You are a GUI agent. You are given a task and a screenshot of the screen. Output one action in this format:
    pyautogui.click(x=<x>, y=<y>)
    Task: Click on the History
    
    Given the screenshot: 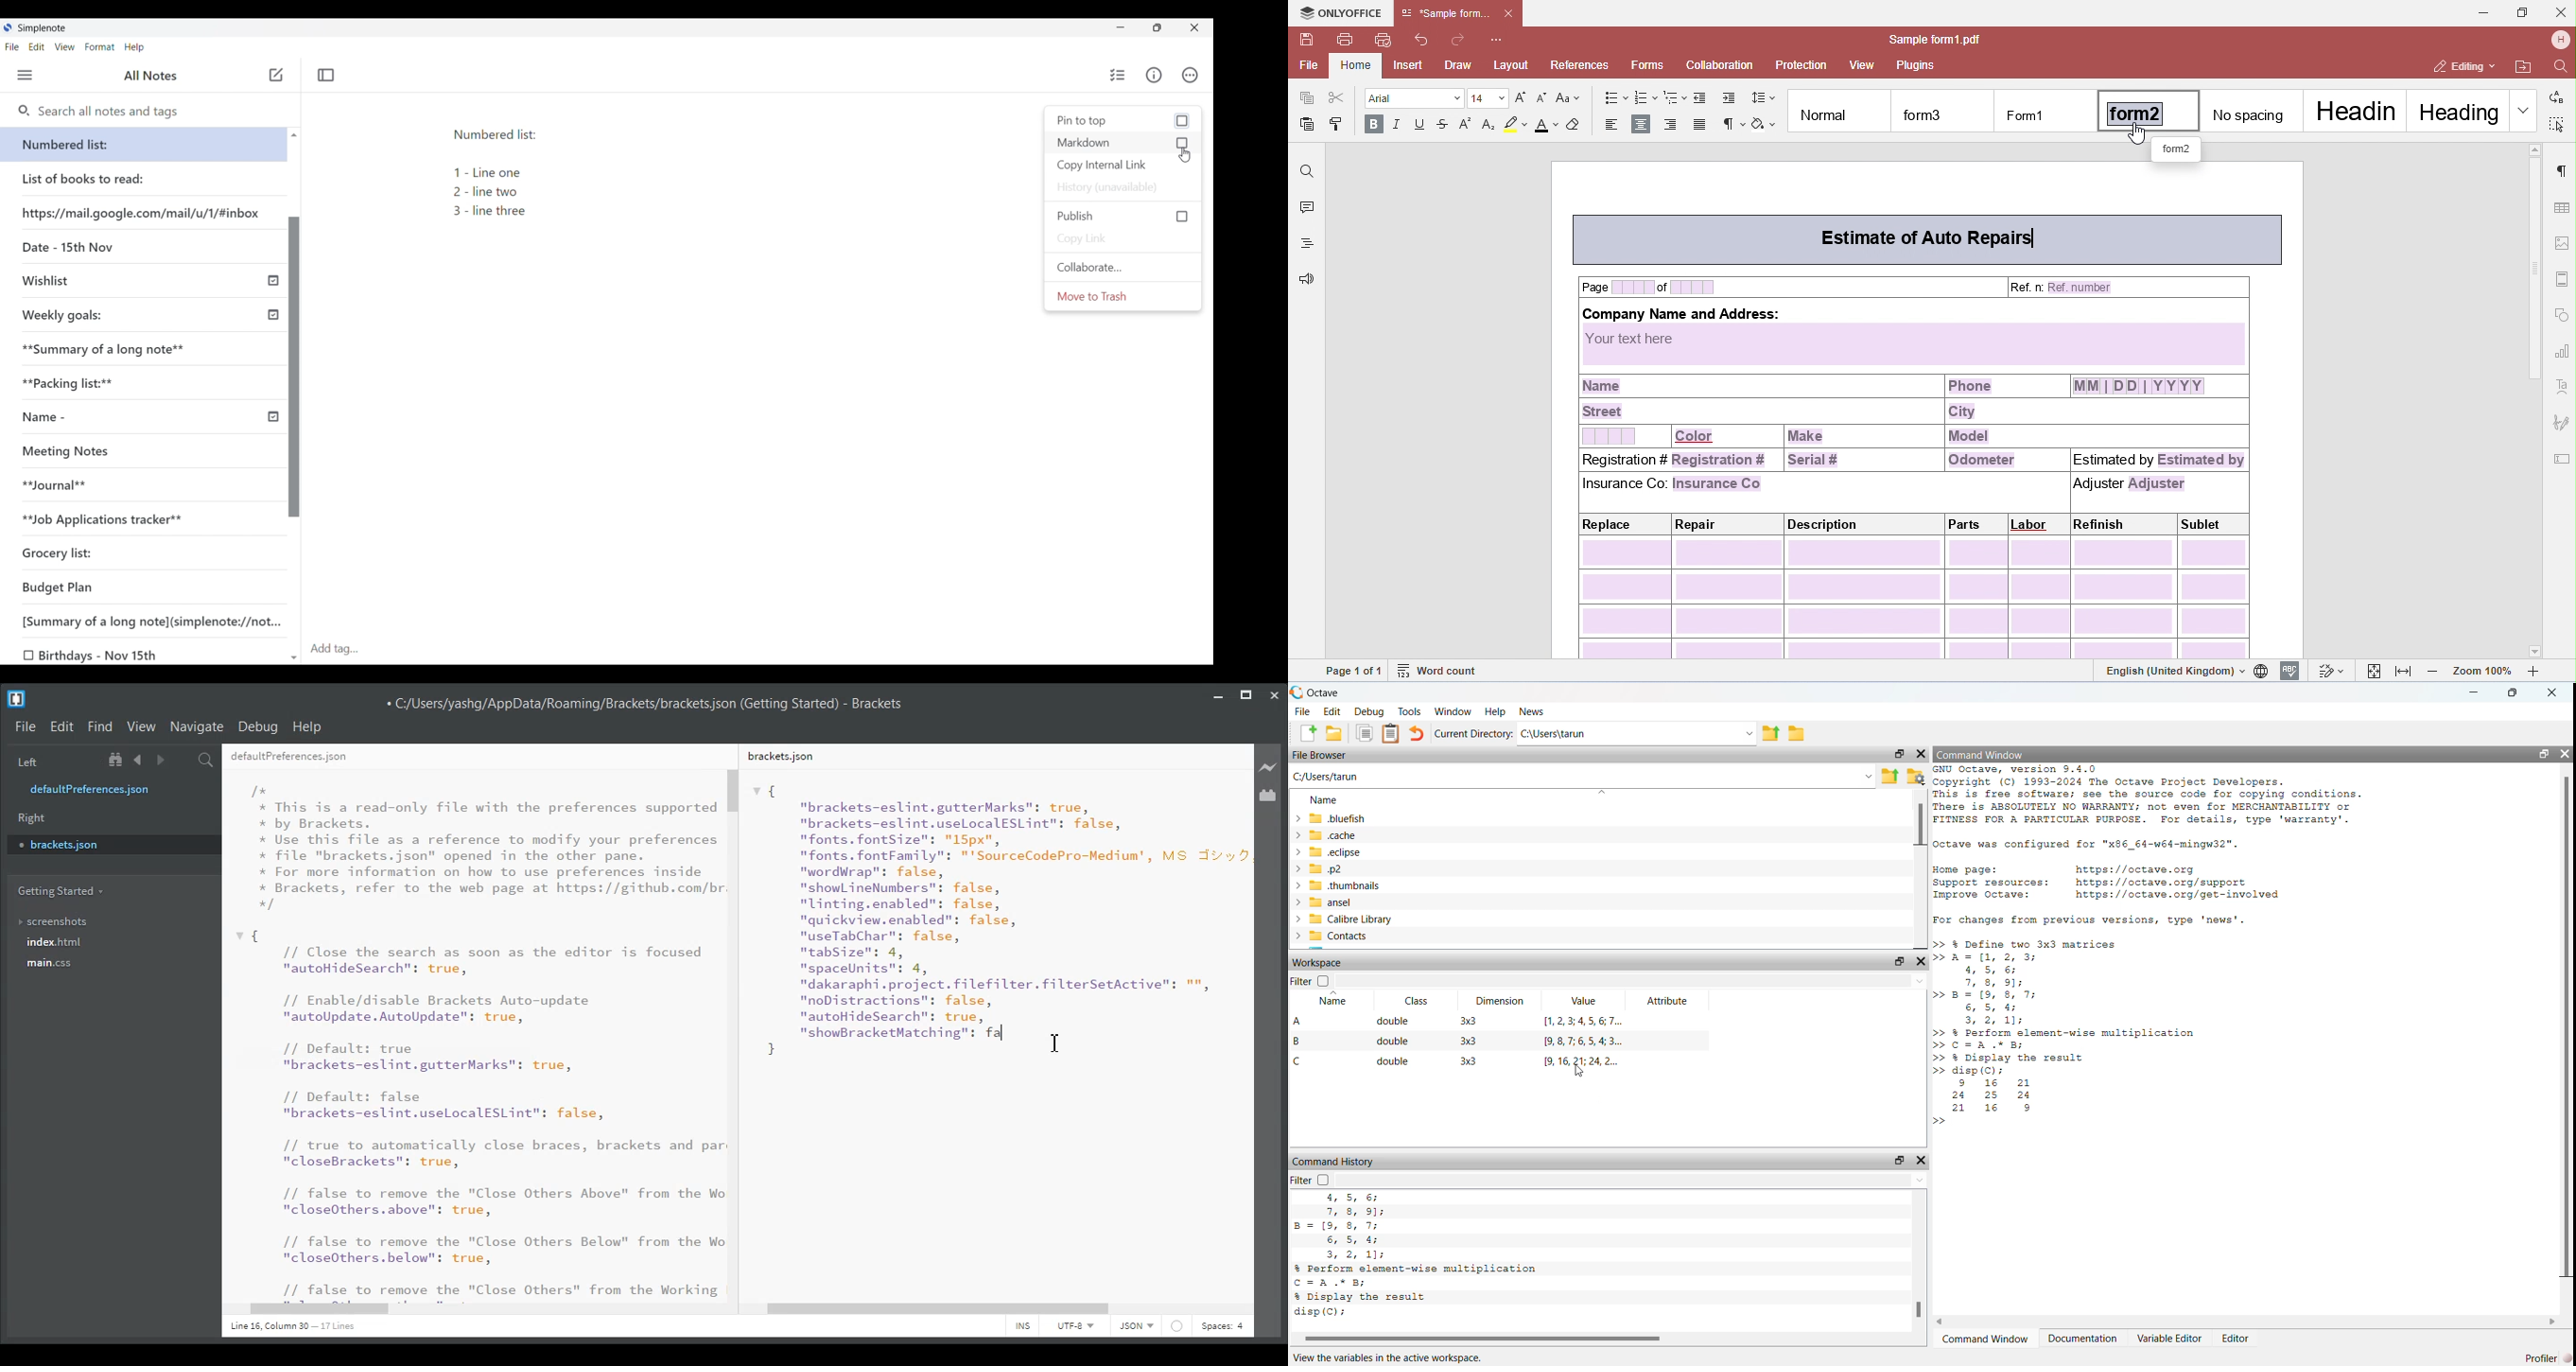 What is the action you would take?
    pyautogui.click(x=1123, y=187)
    